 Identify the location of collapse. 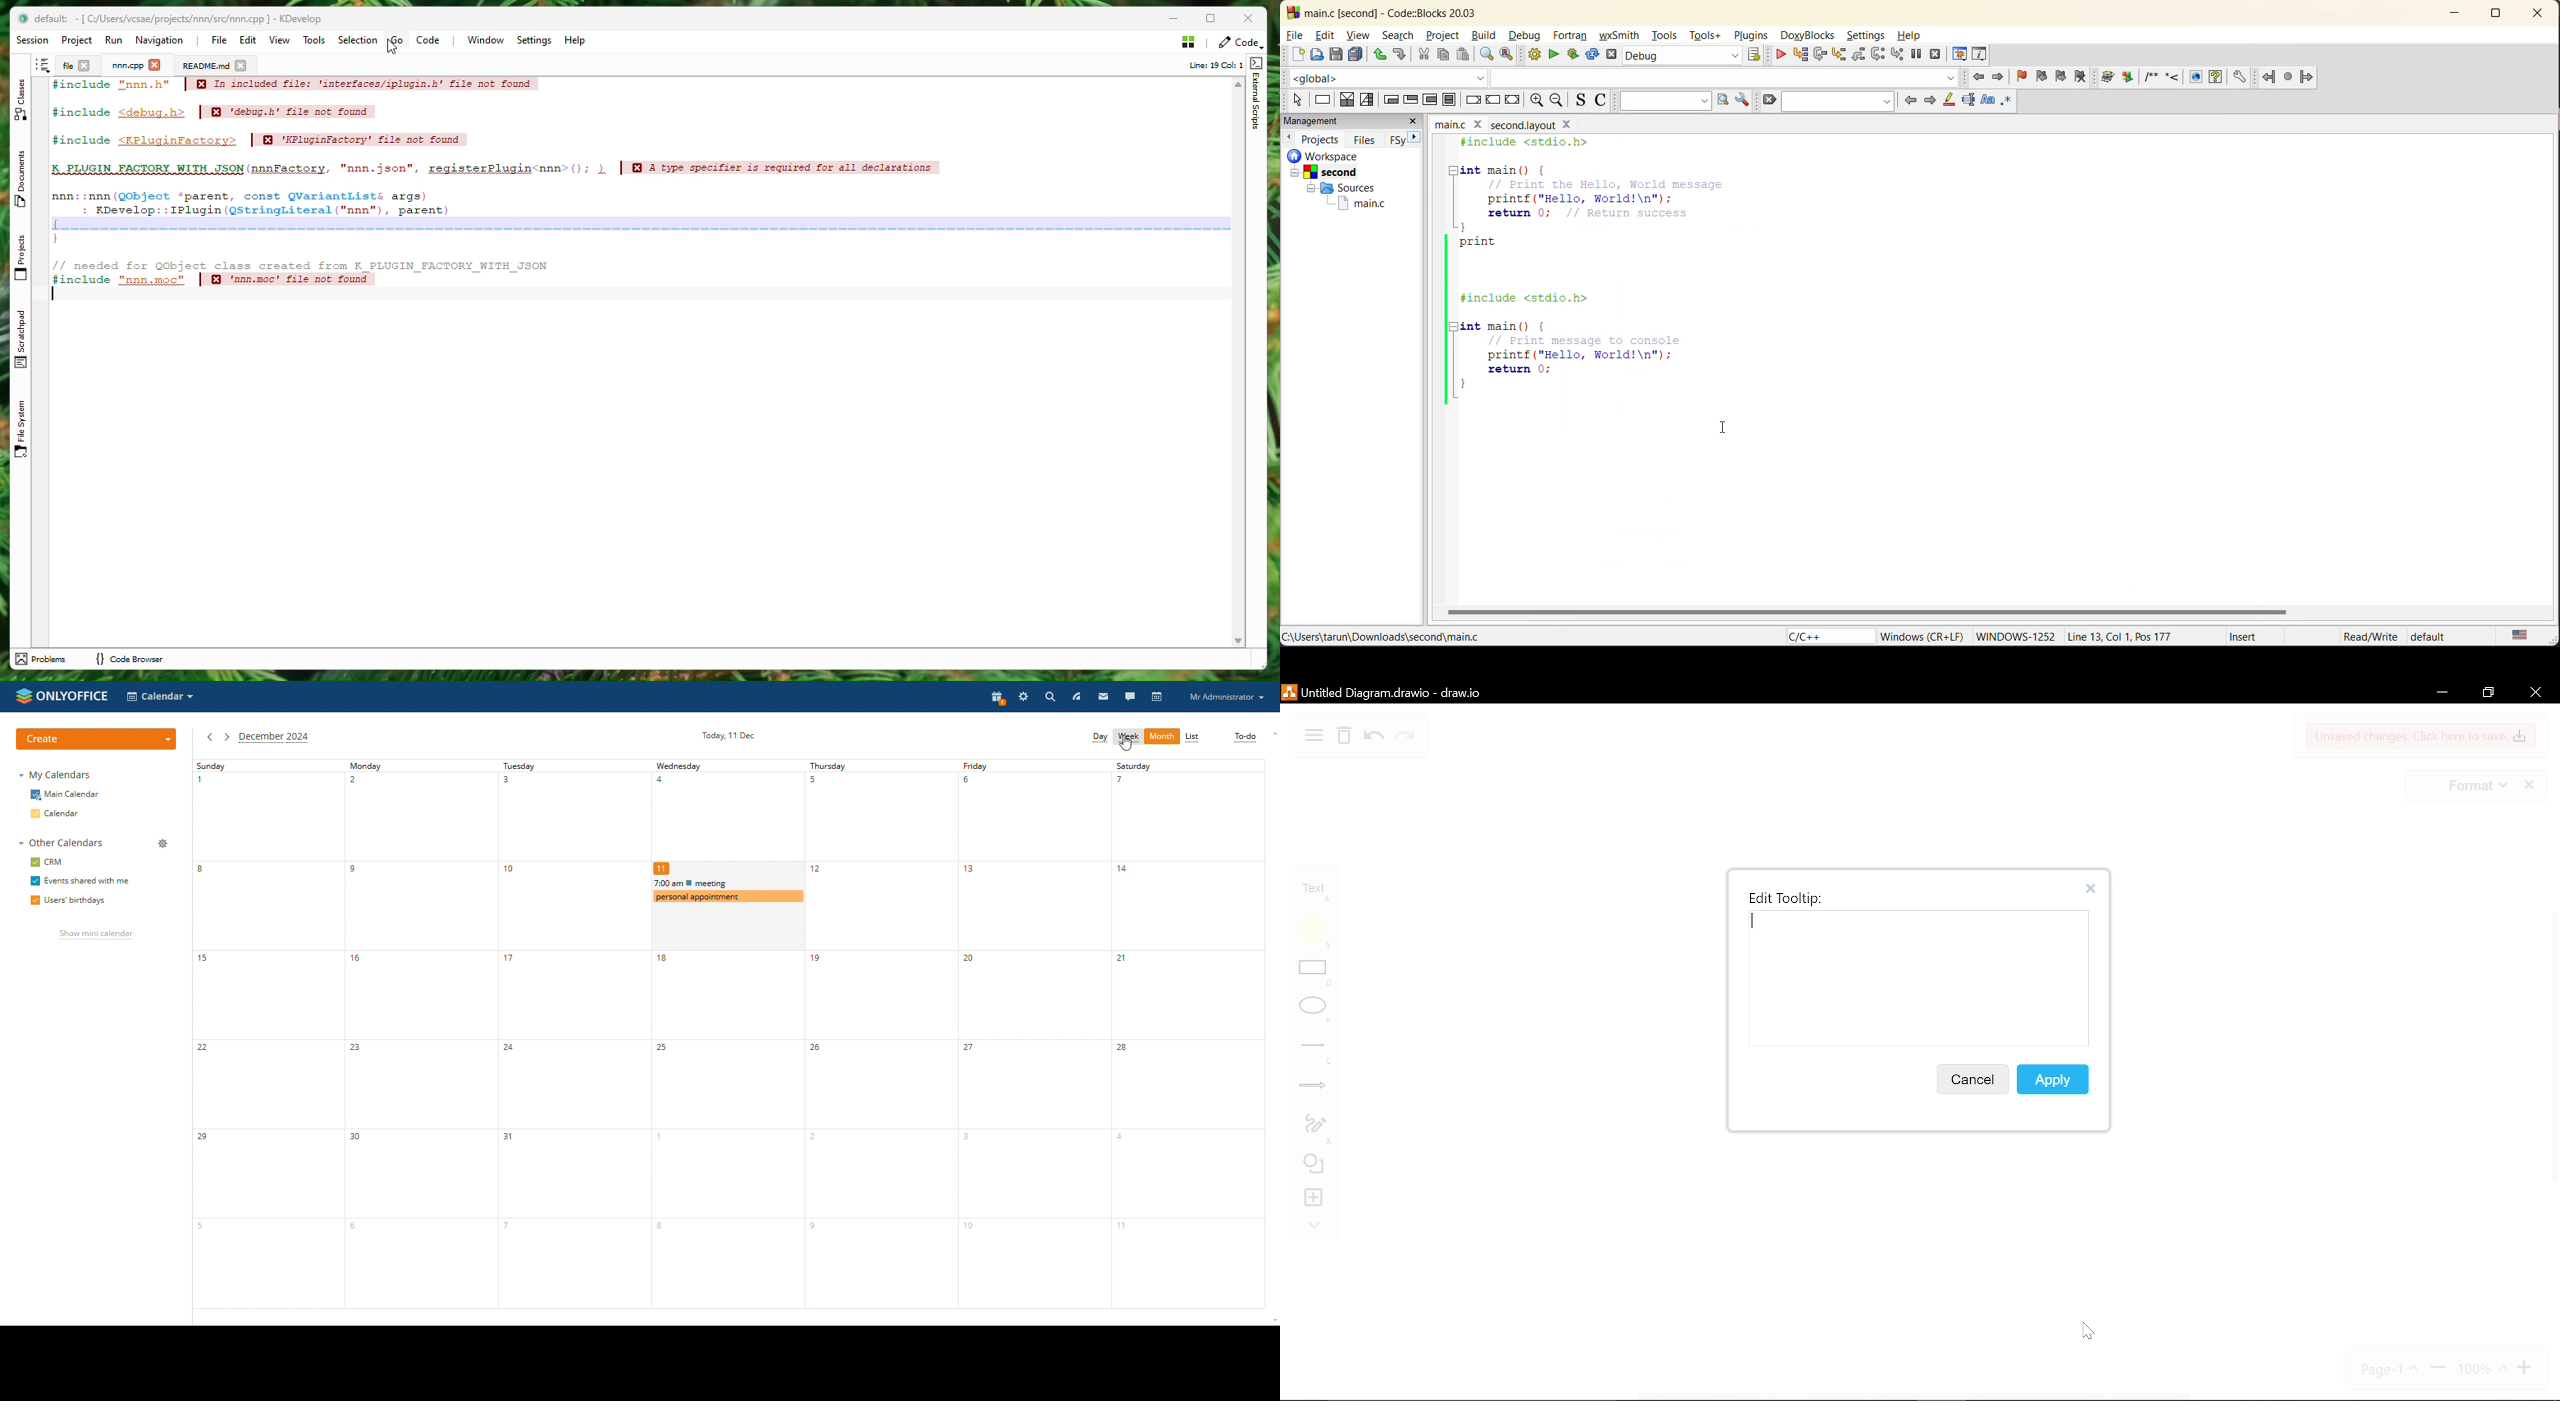
(1314, 1227).